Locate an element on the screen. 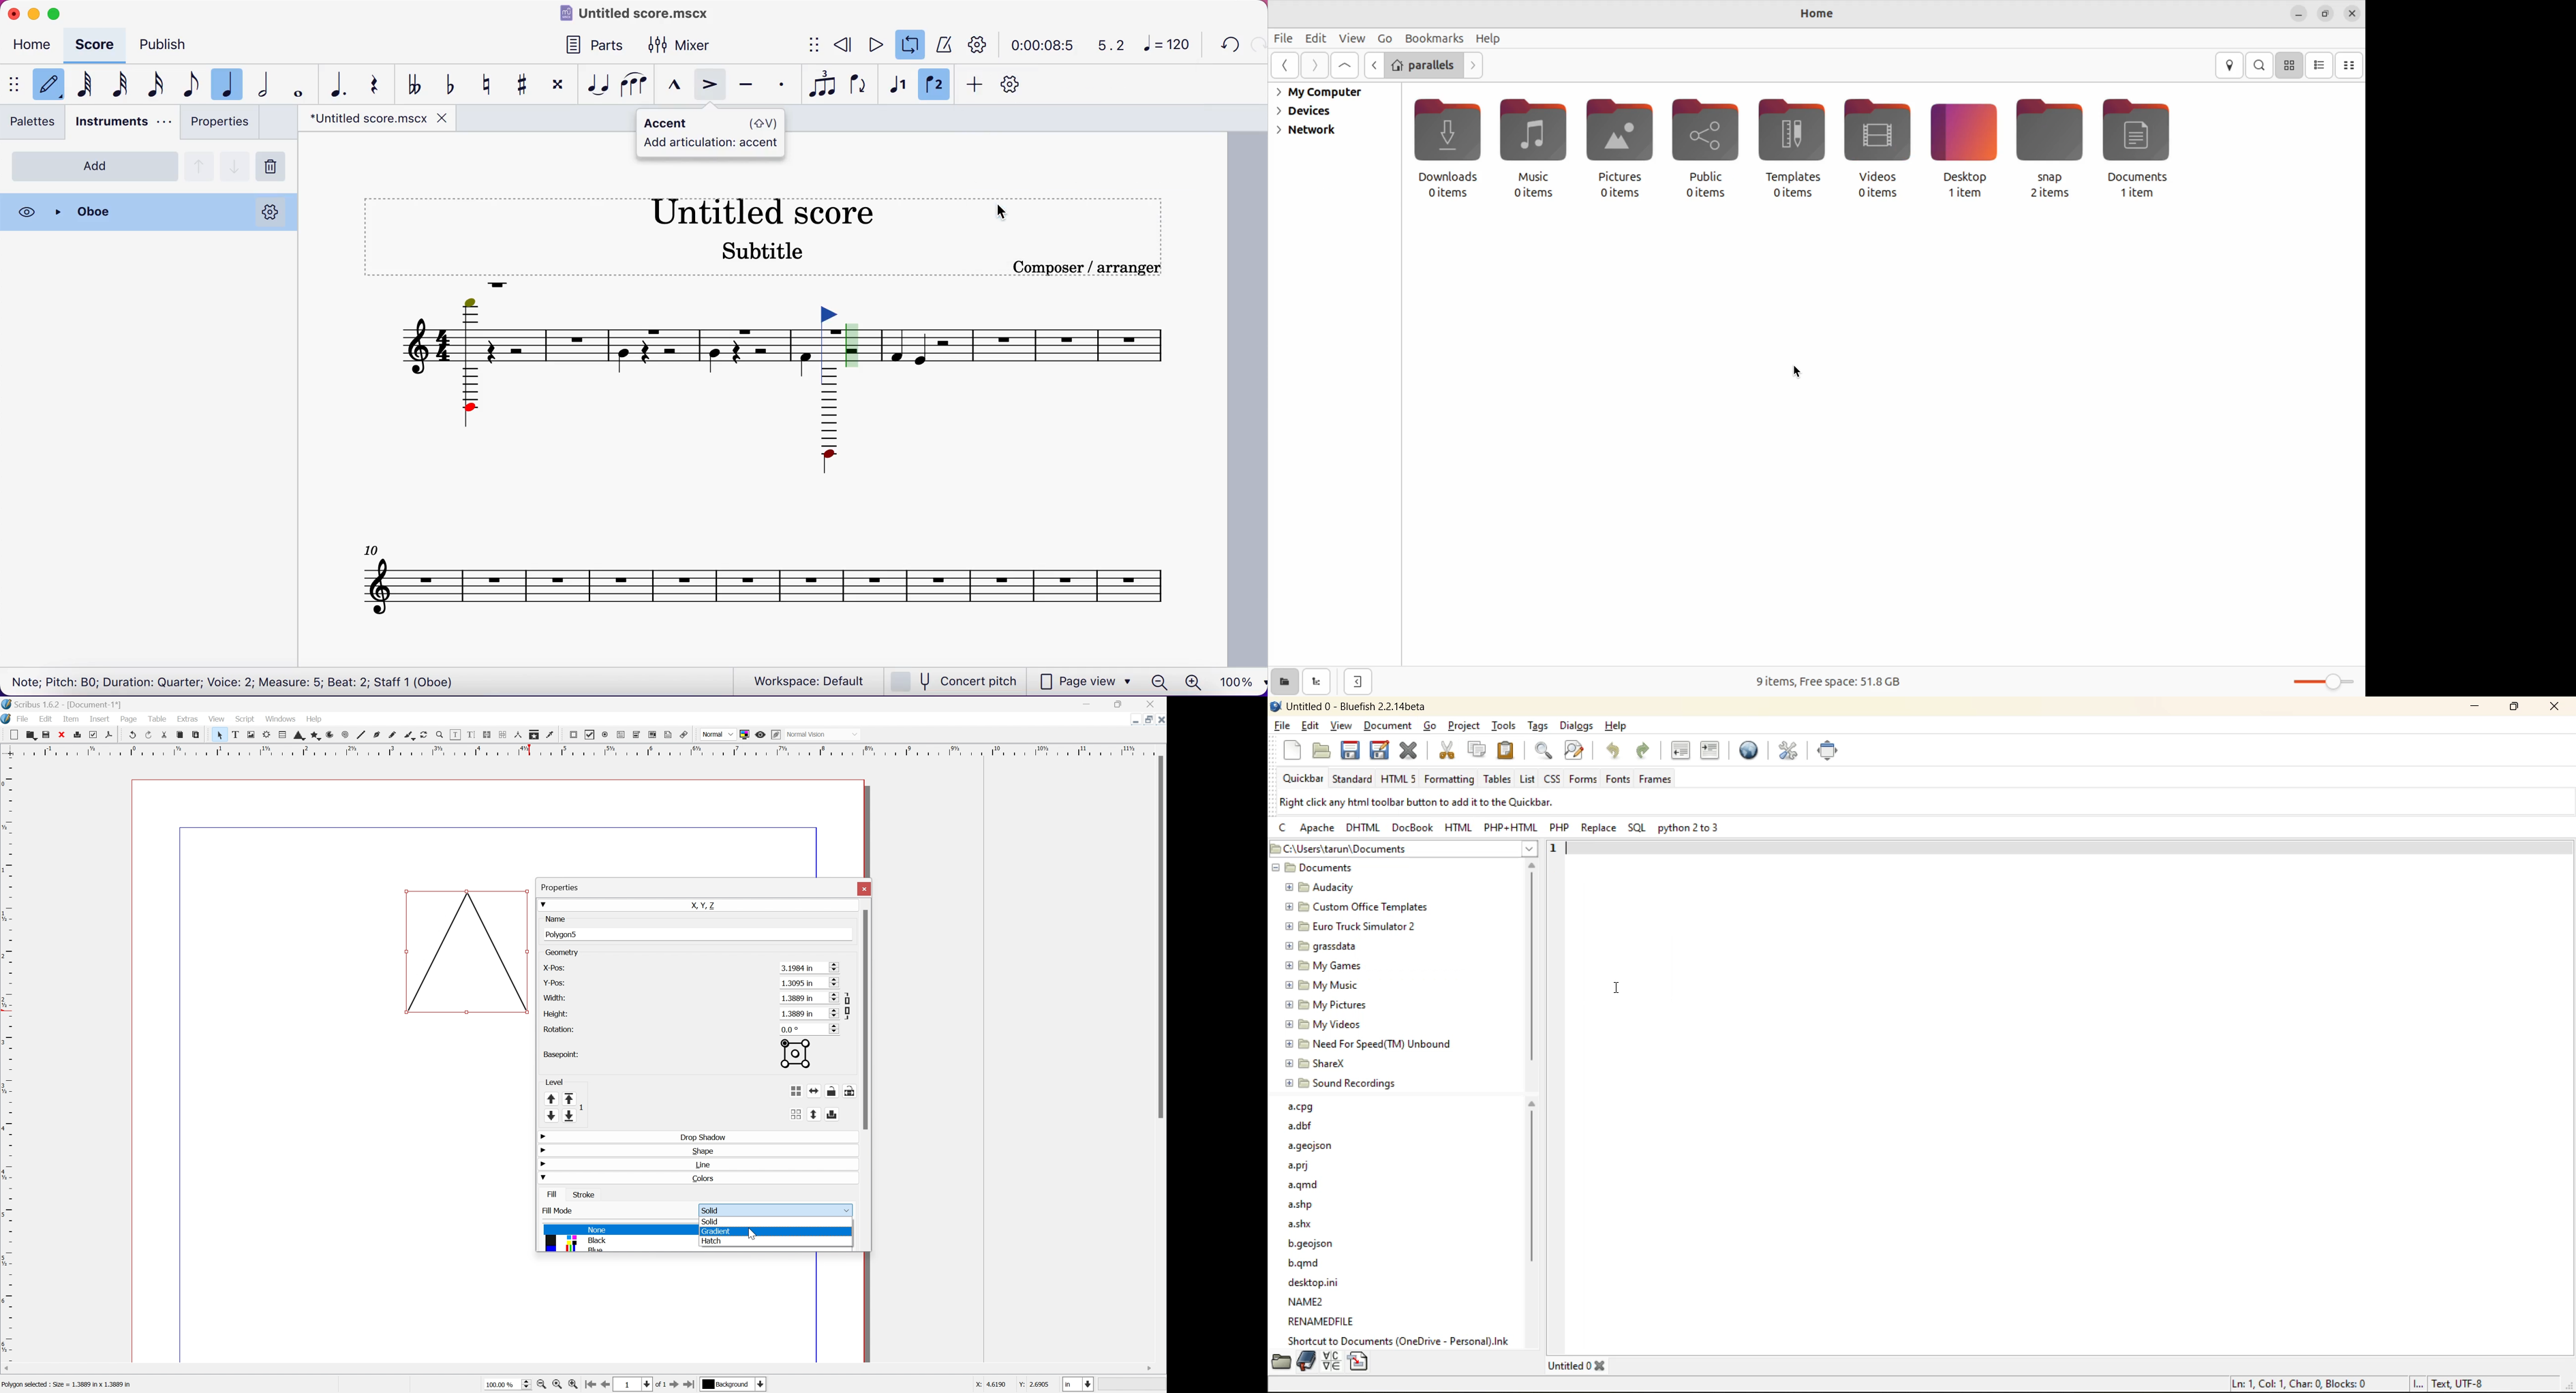  concert pitch is located at coordinates (958, 681).